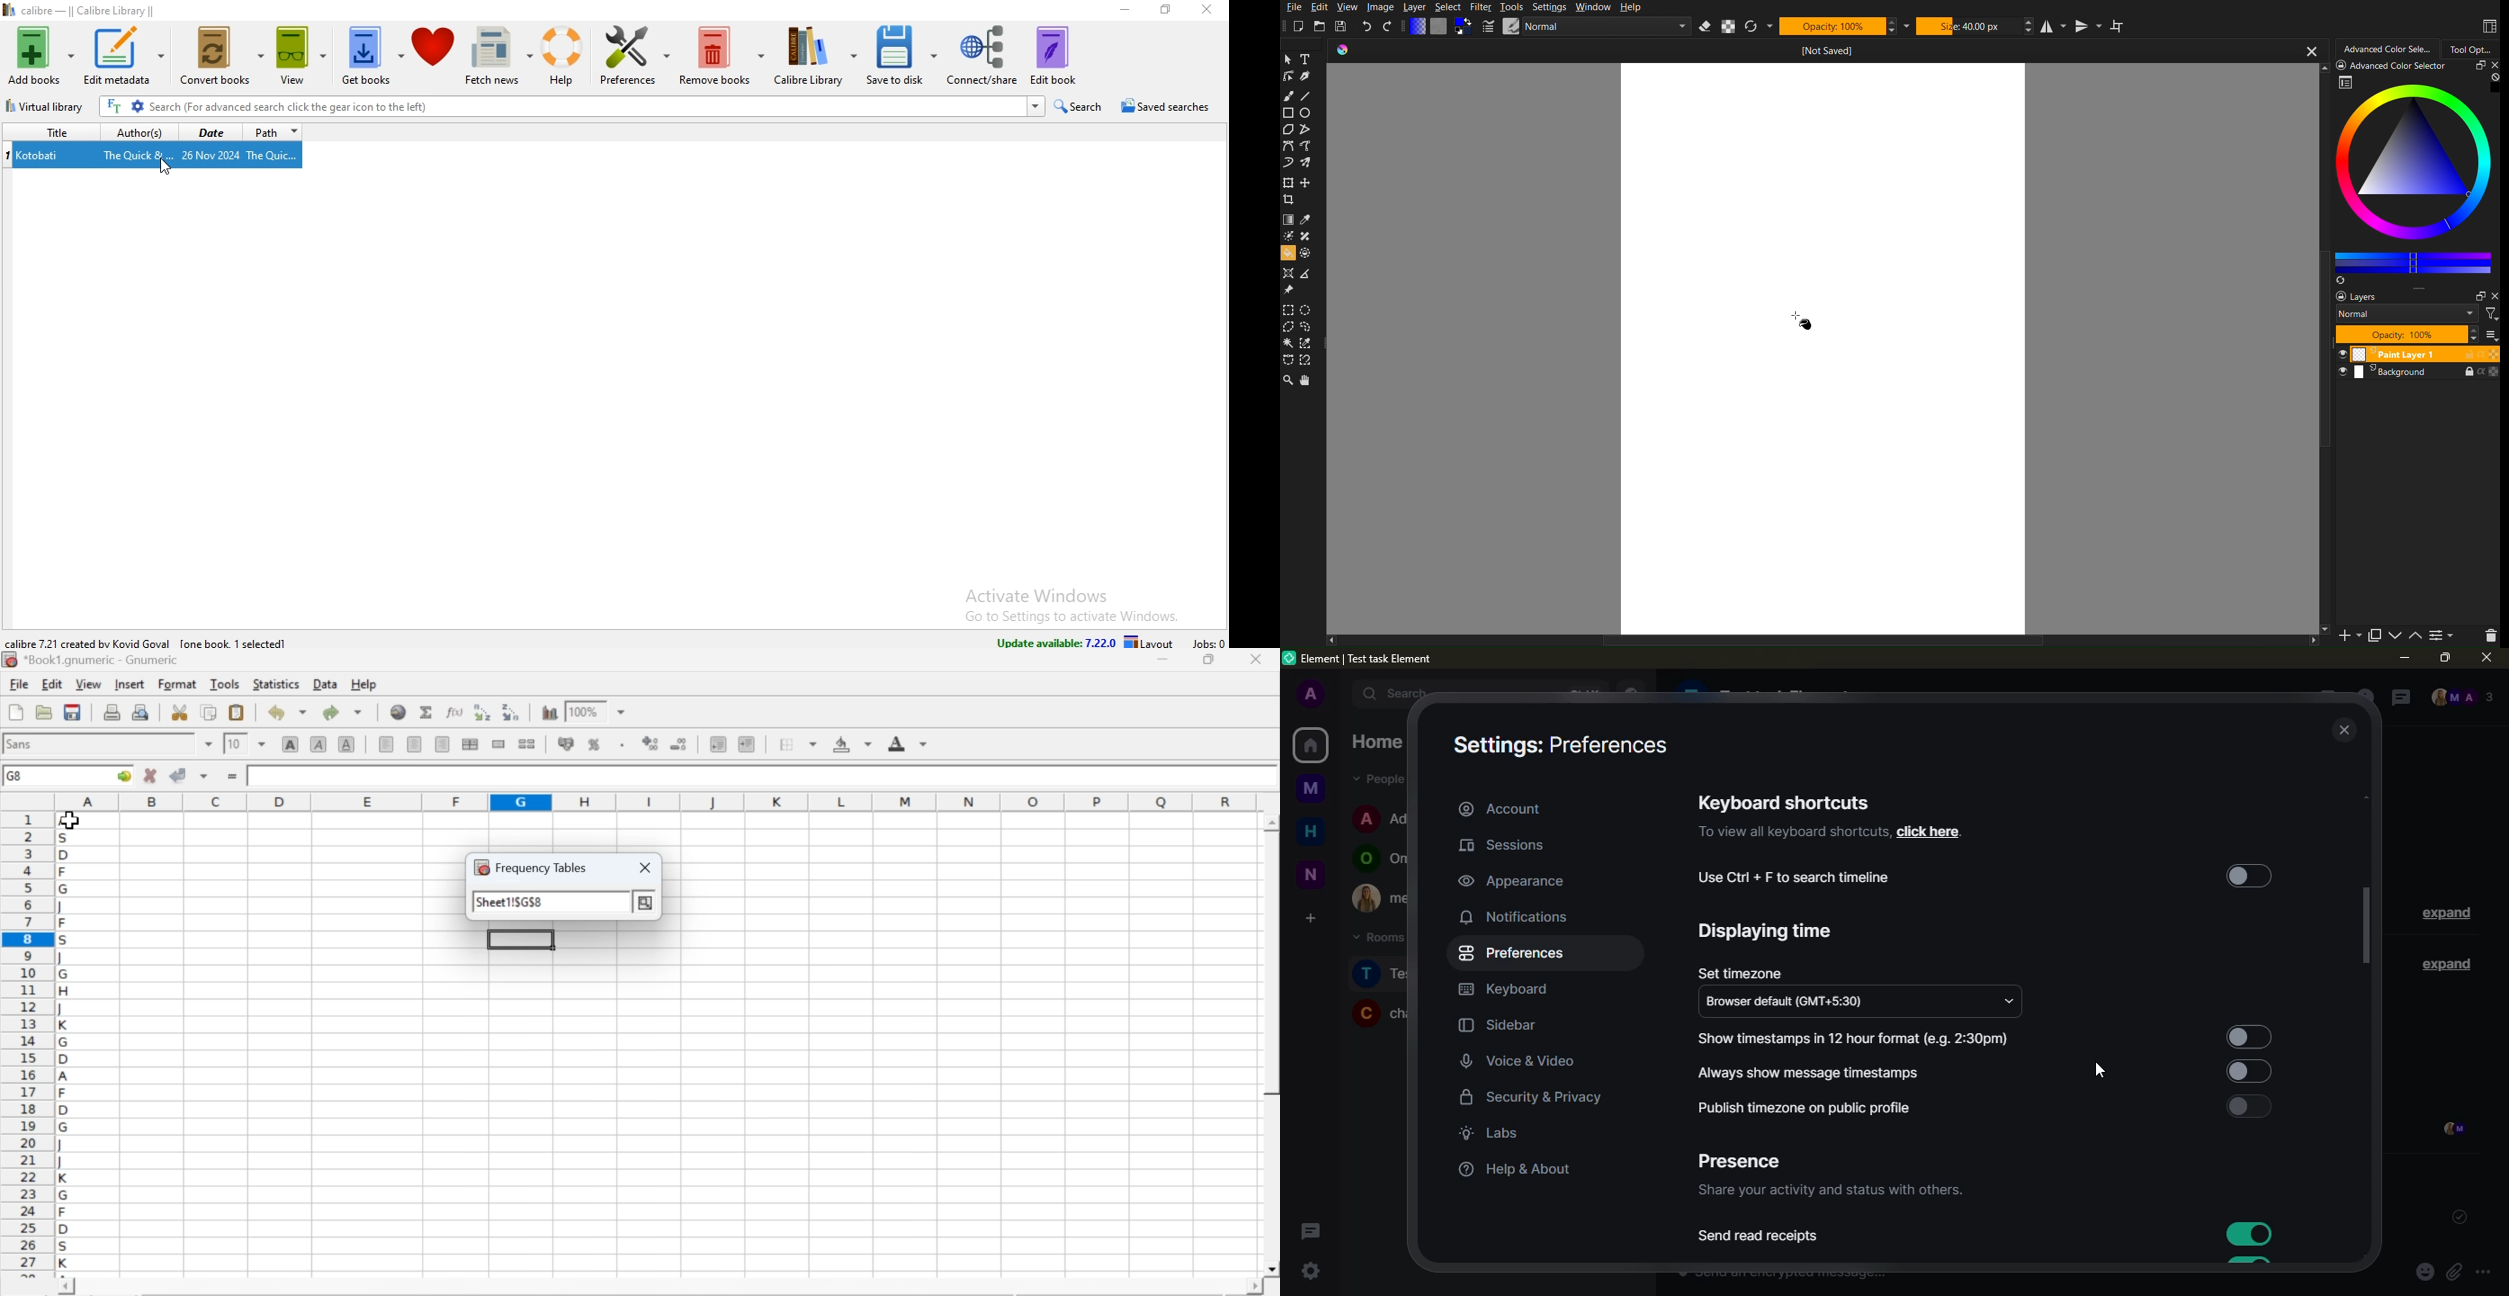  Describe the element at coordinates (526, 743) in the screenshot. I see `split merged ranges of cells` at that location.